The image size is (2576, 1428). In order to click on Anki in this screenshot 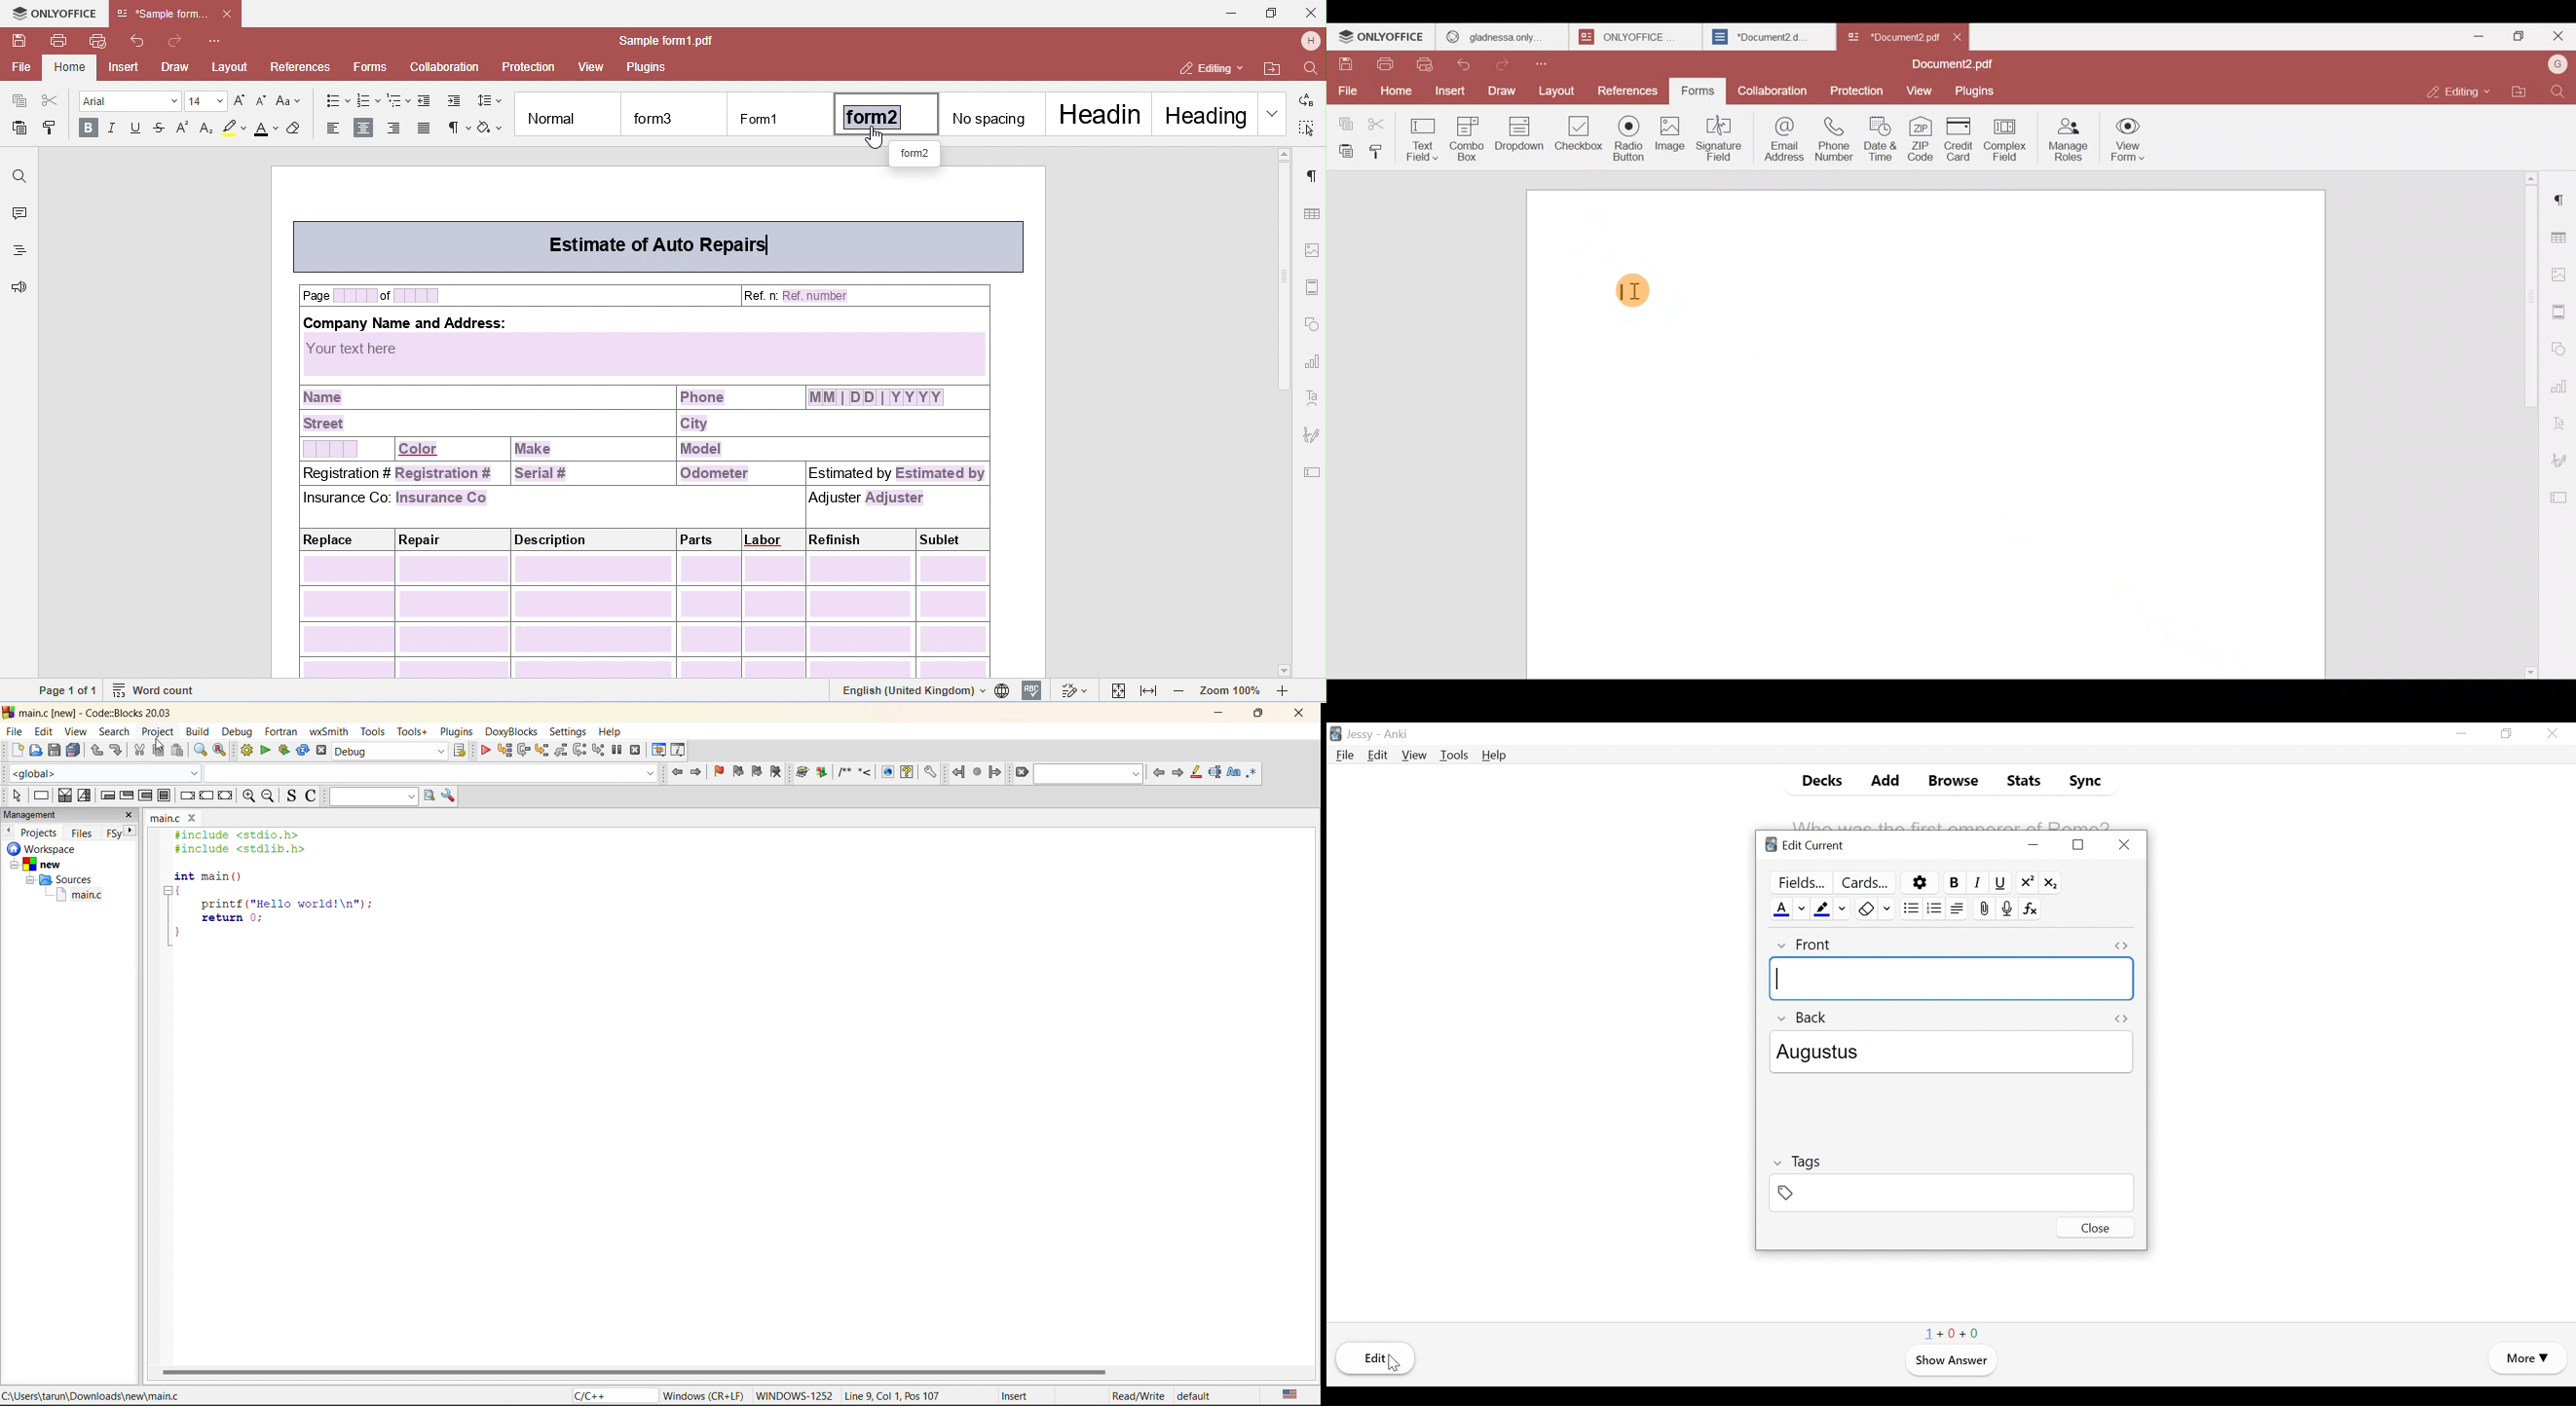, I will do `click(1397, 736)`.